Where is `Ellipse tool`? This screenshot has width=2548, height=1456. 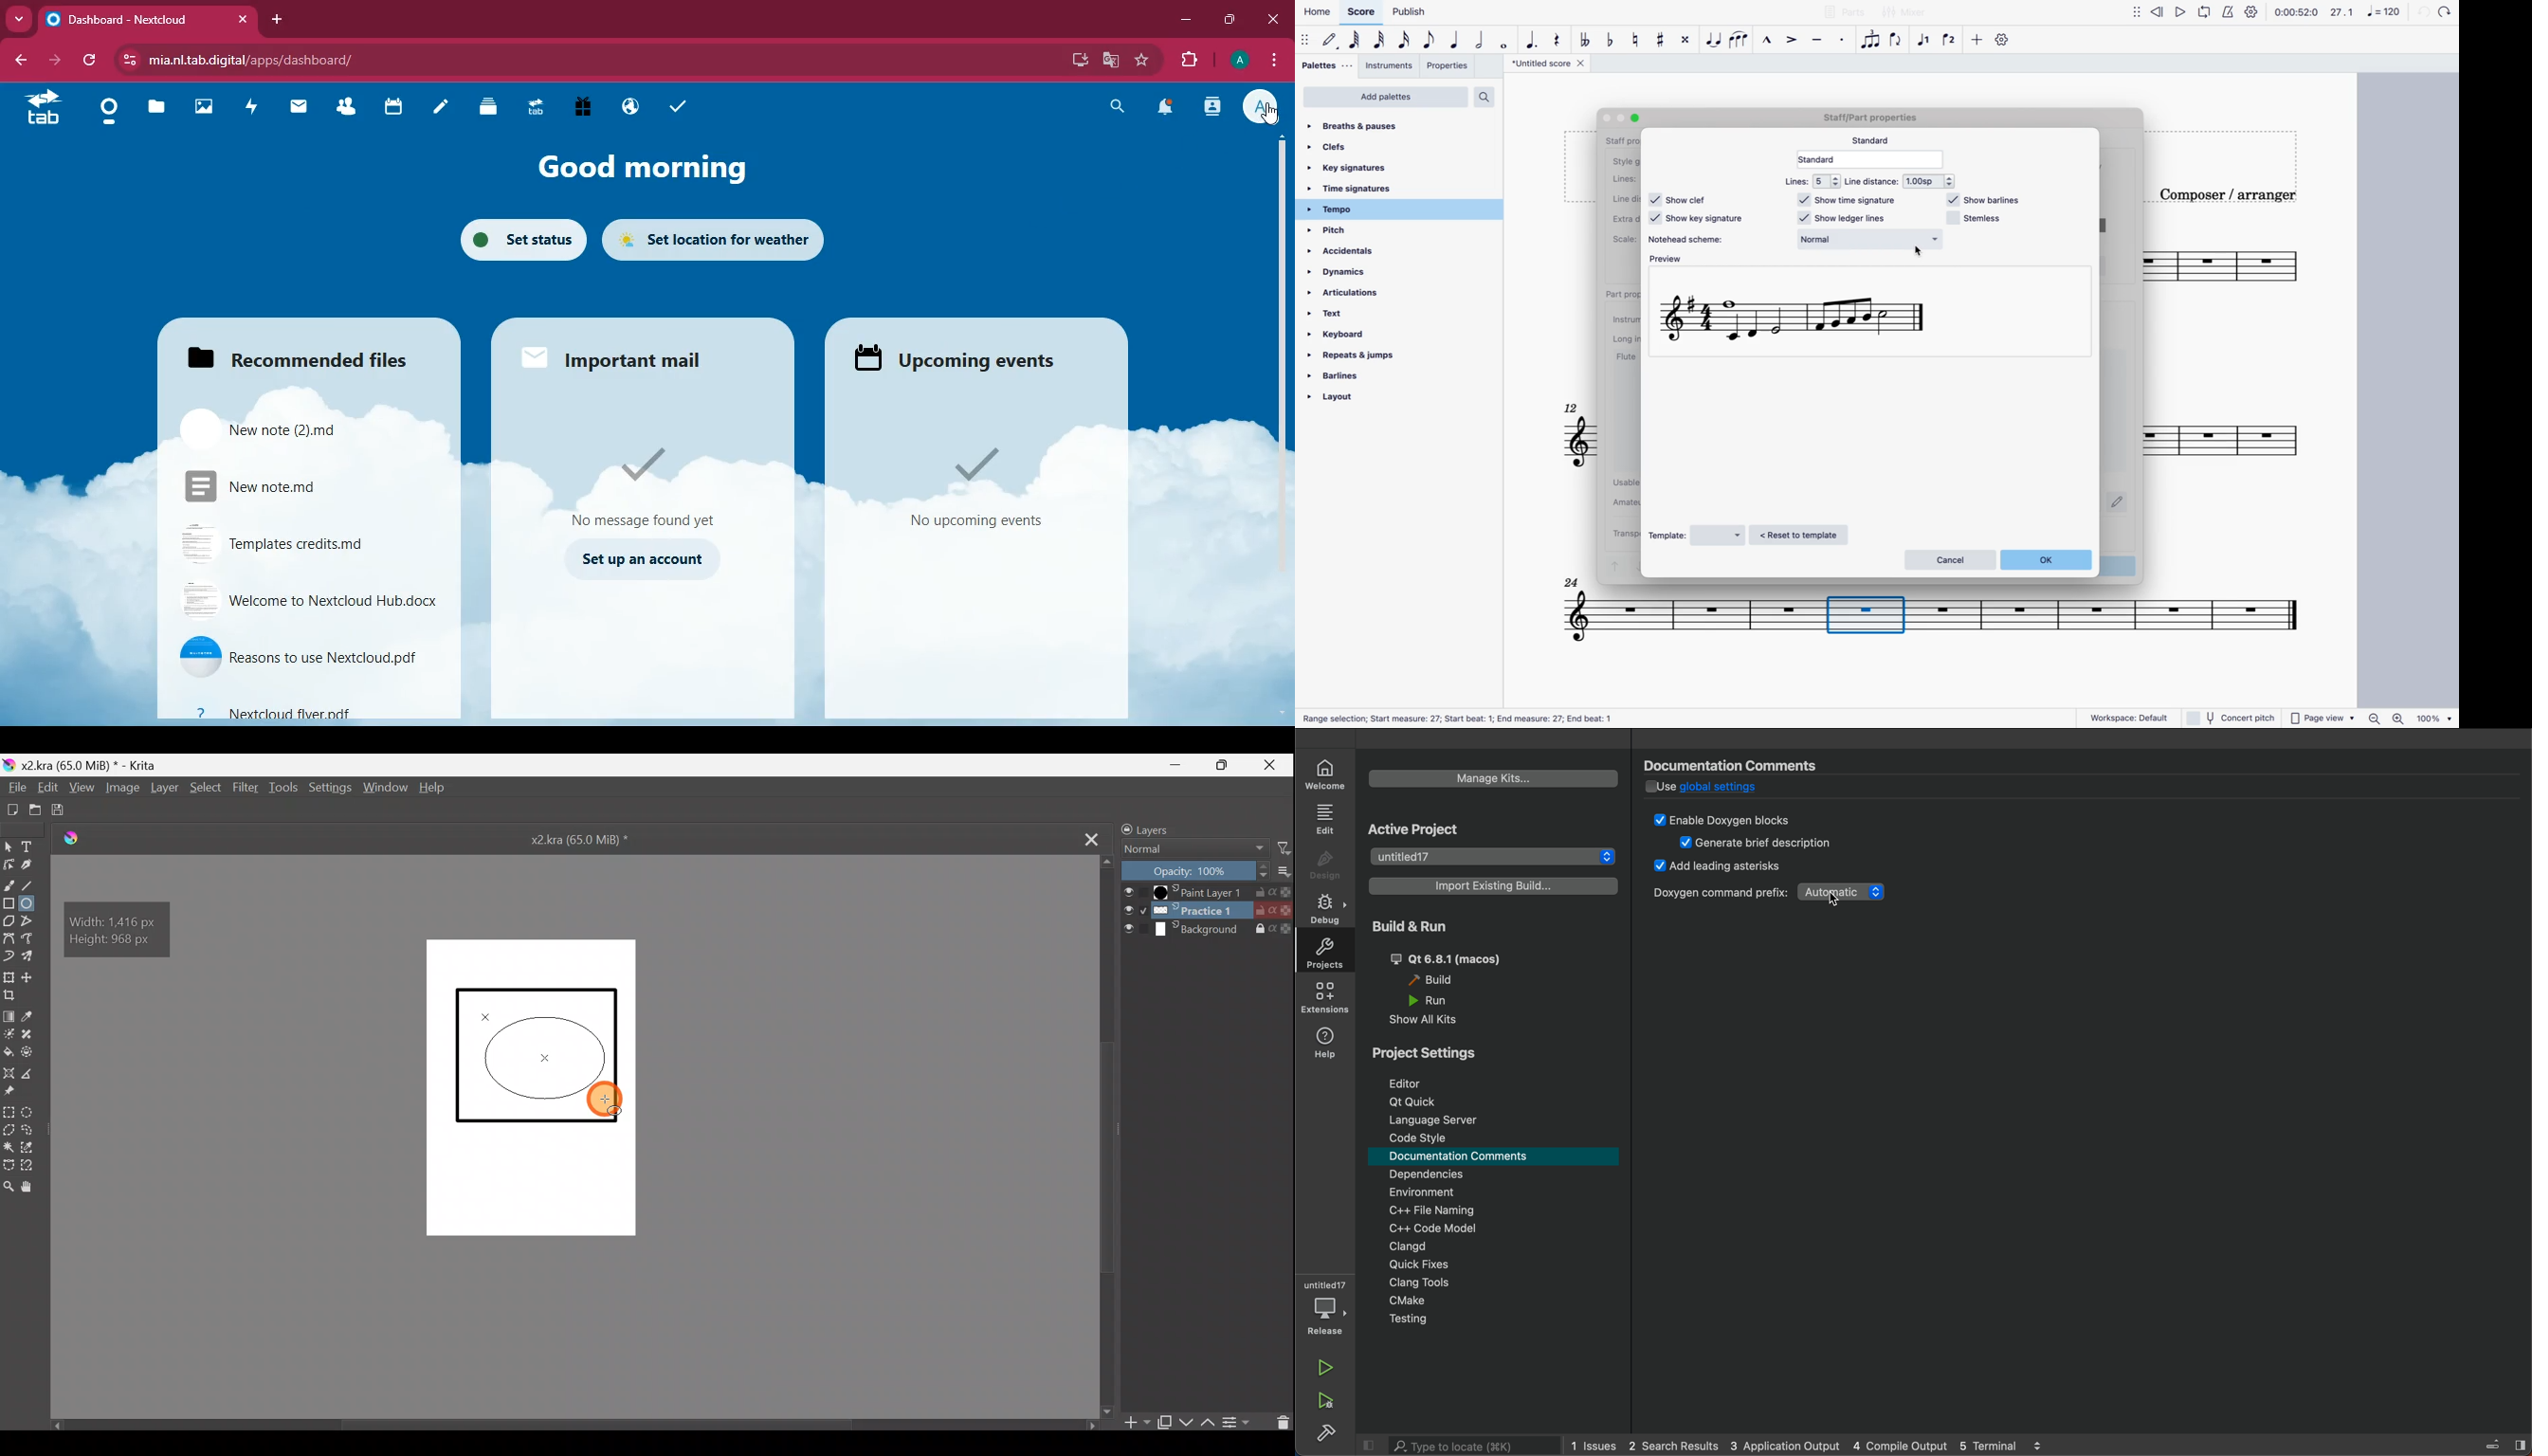 Ellipse tool is located at coordinates (32, 905).